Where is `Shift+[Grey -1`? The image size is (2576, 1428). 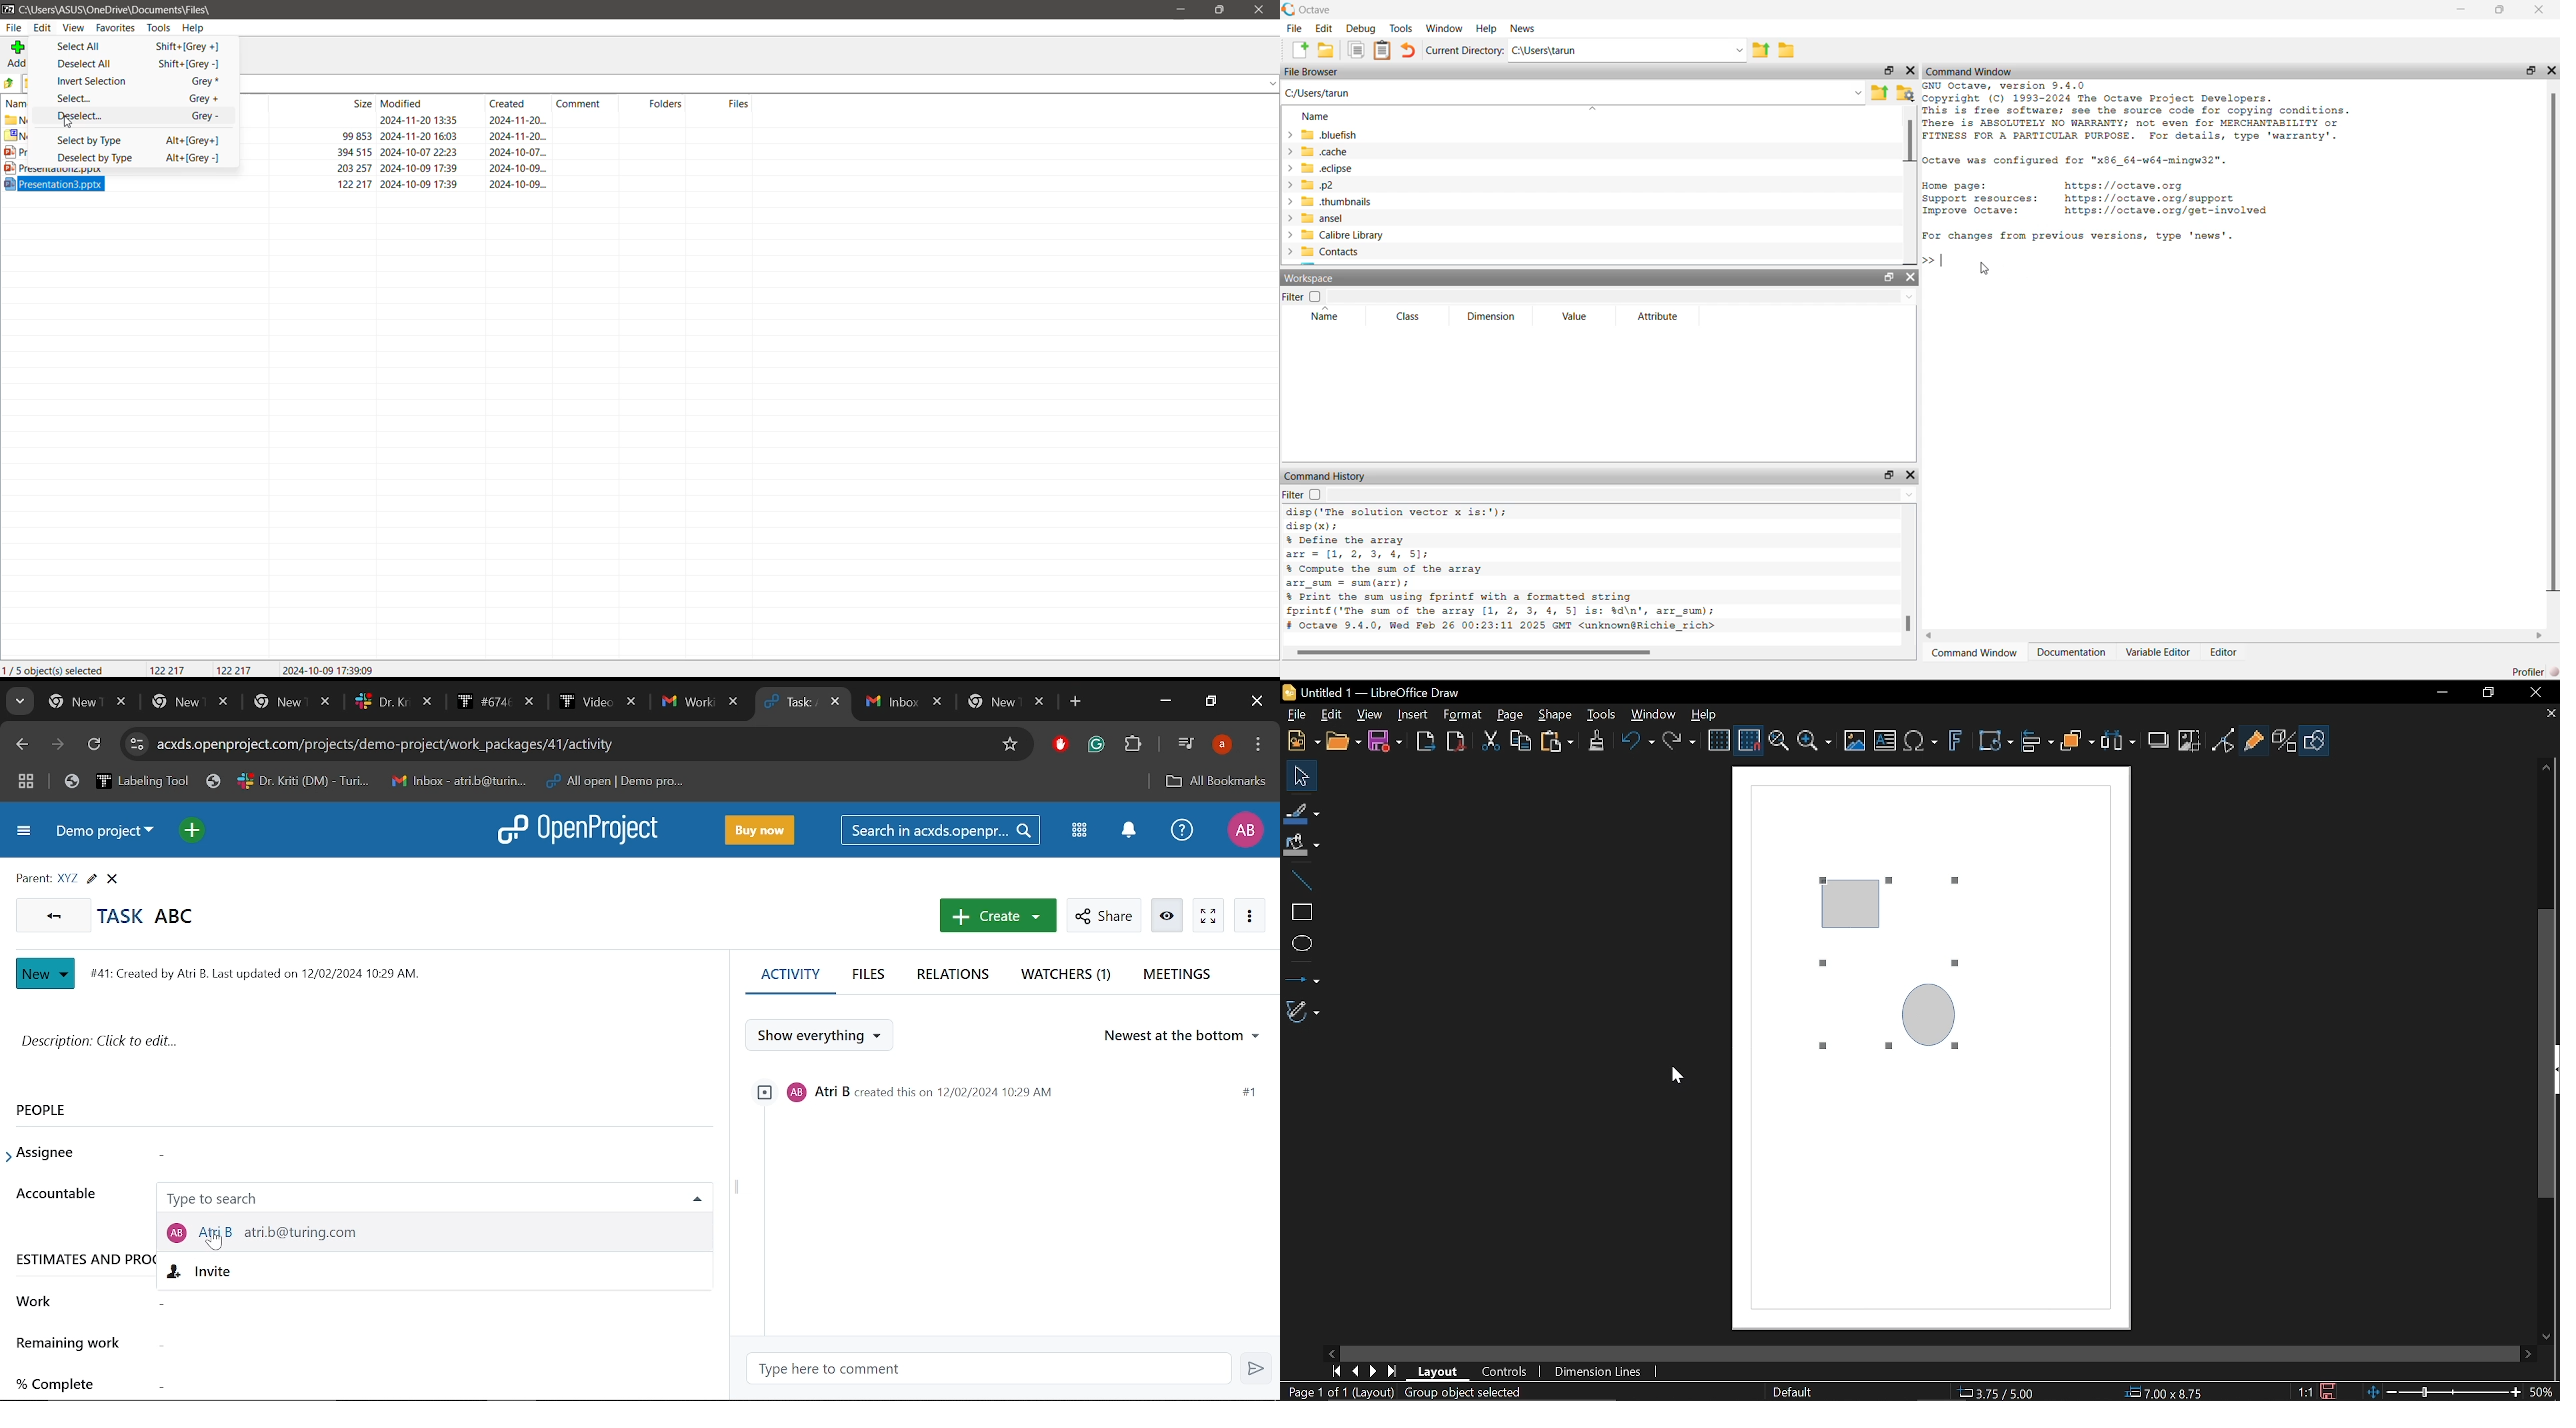
Shift+[Grey -1 is located at coordinates (185, 62).